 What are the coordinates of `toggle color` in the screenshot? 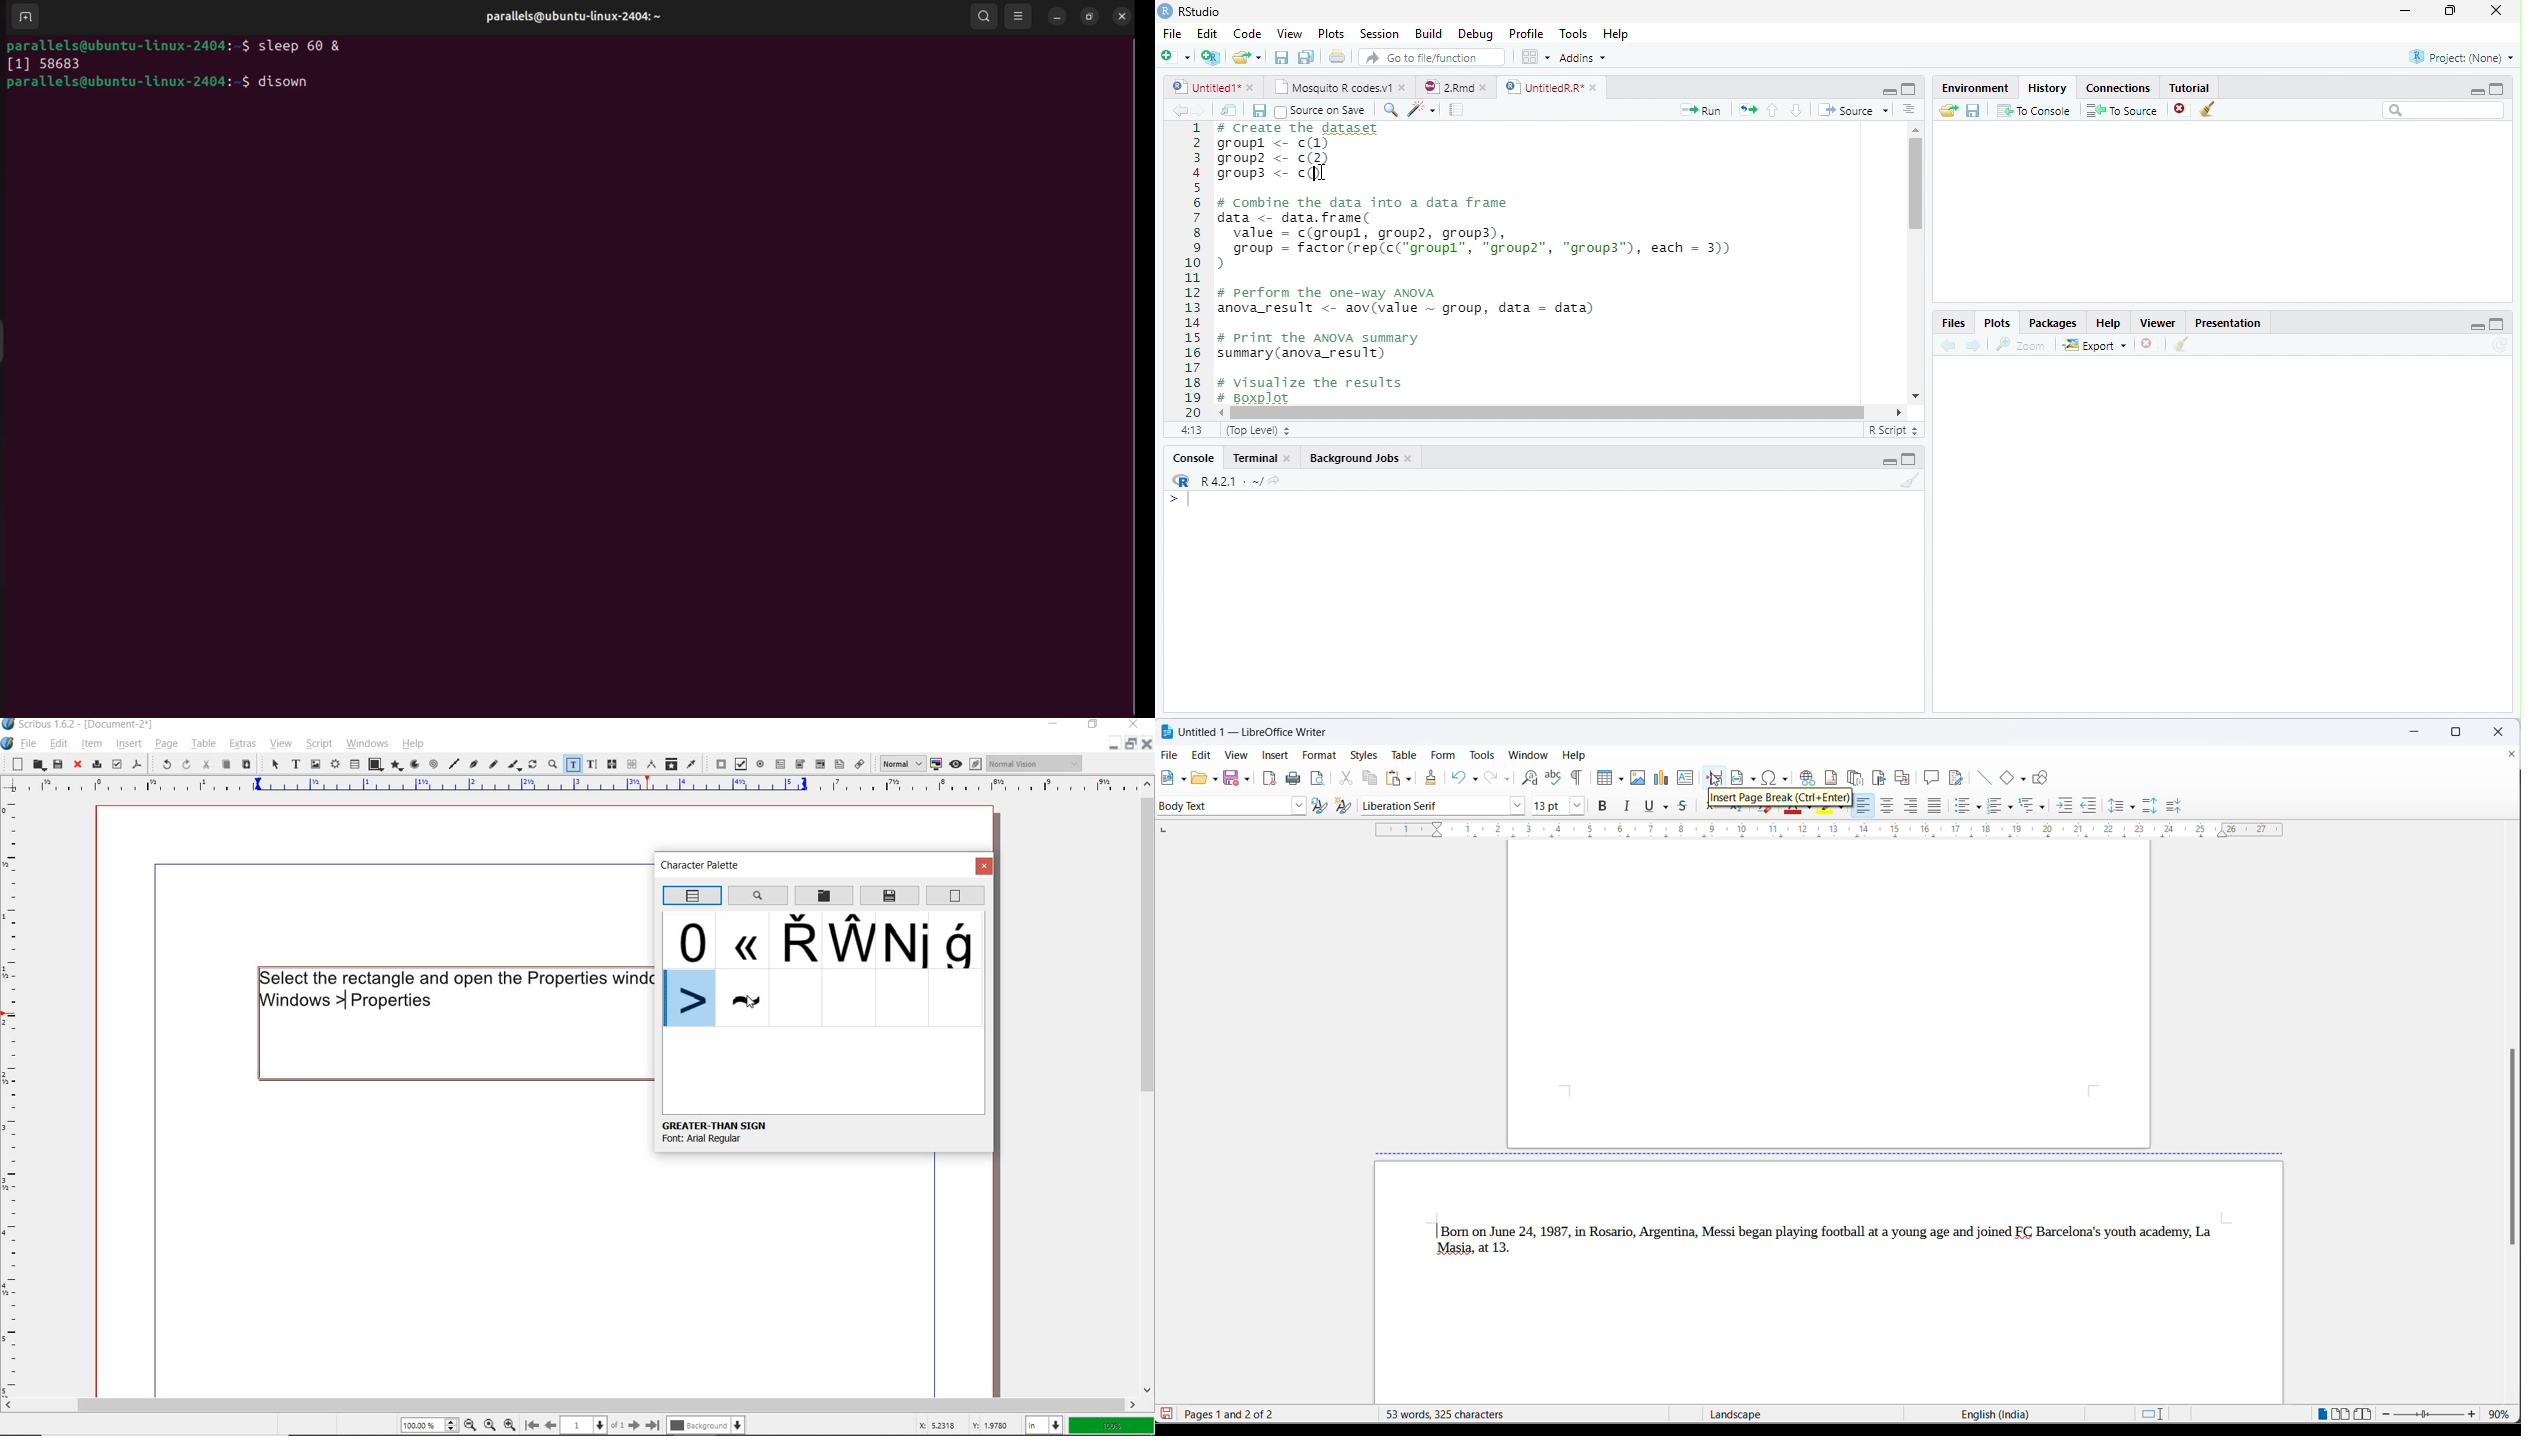 It's located at (935, 764).